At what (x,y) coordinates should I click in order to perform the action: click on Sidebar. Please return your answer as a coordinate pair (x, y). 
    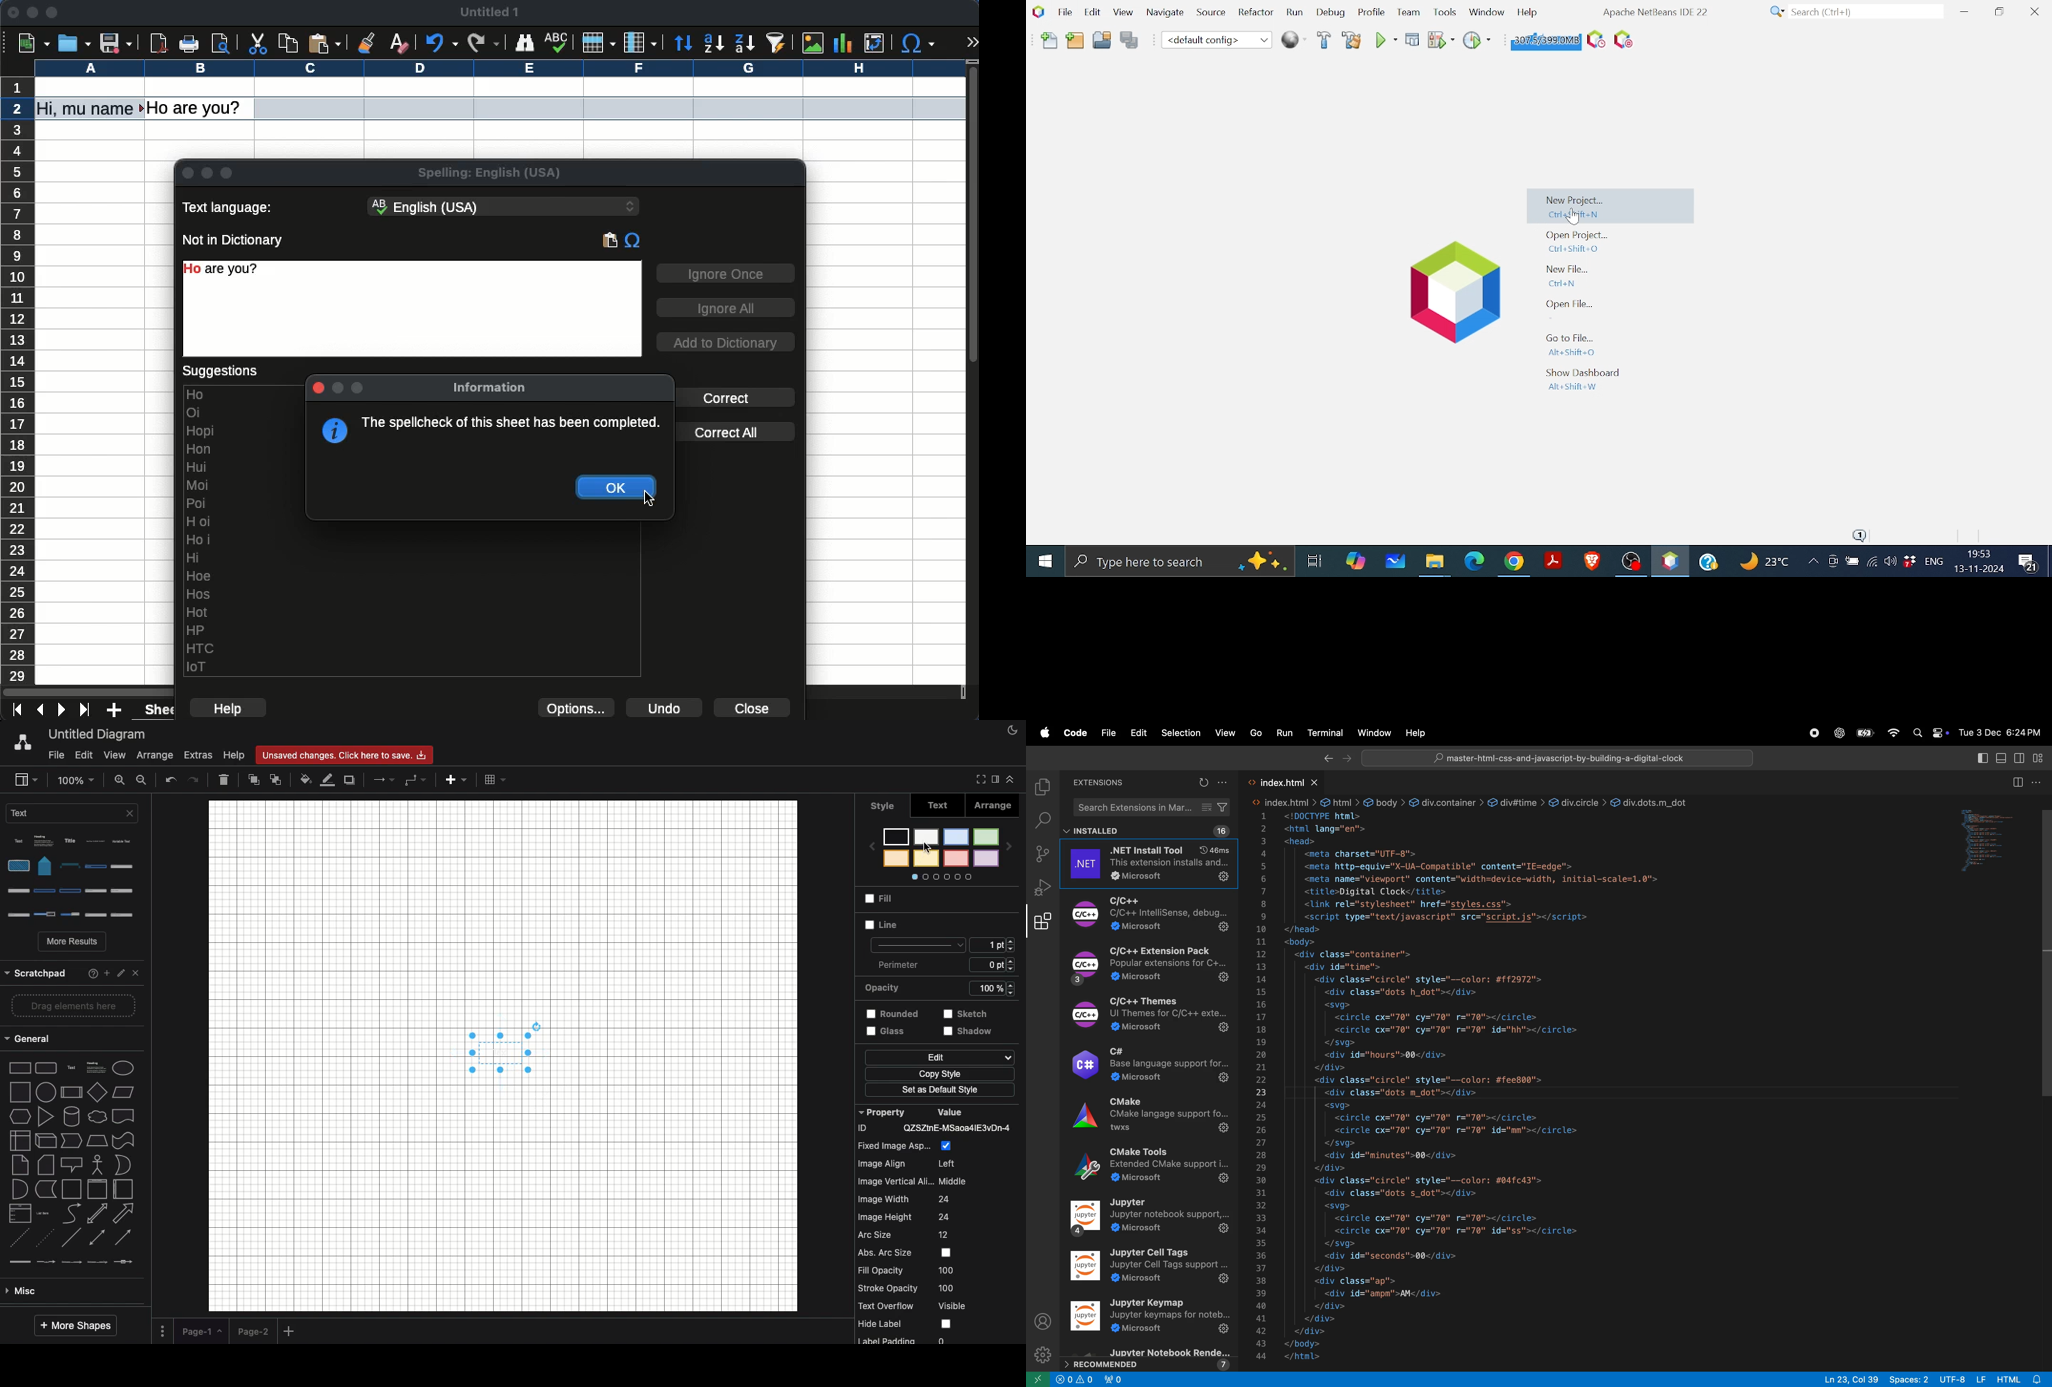
    Looking at the image, I should click on (25, 780).